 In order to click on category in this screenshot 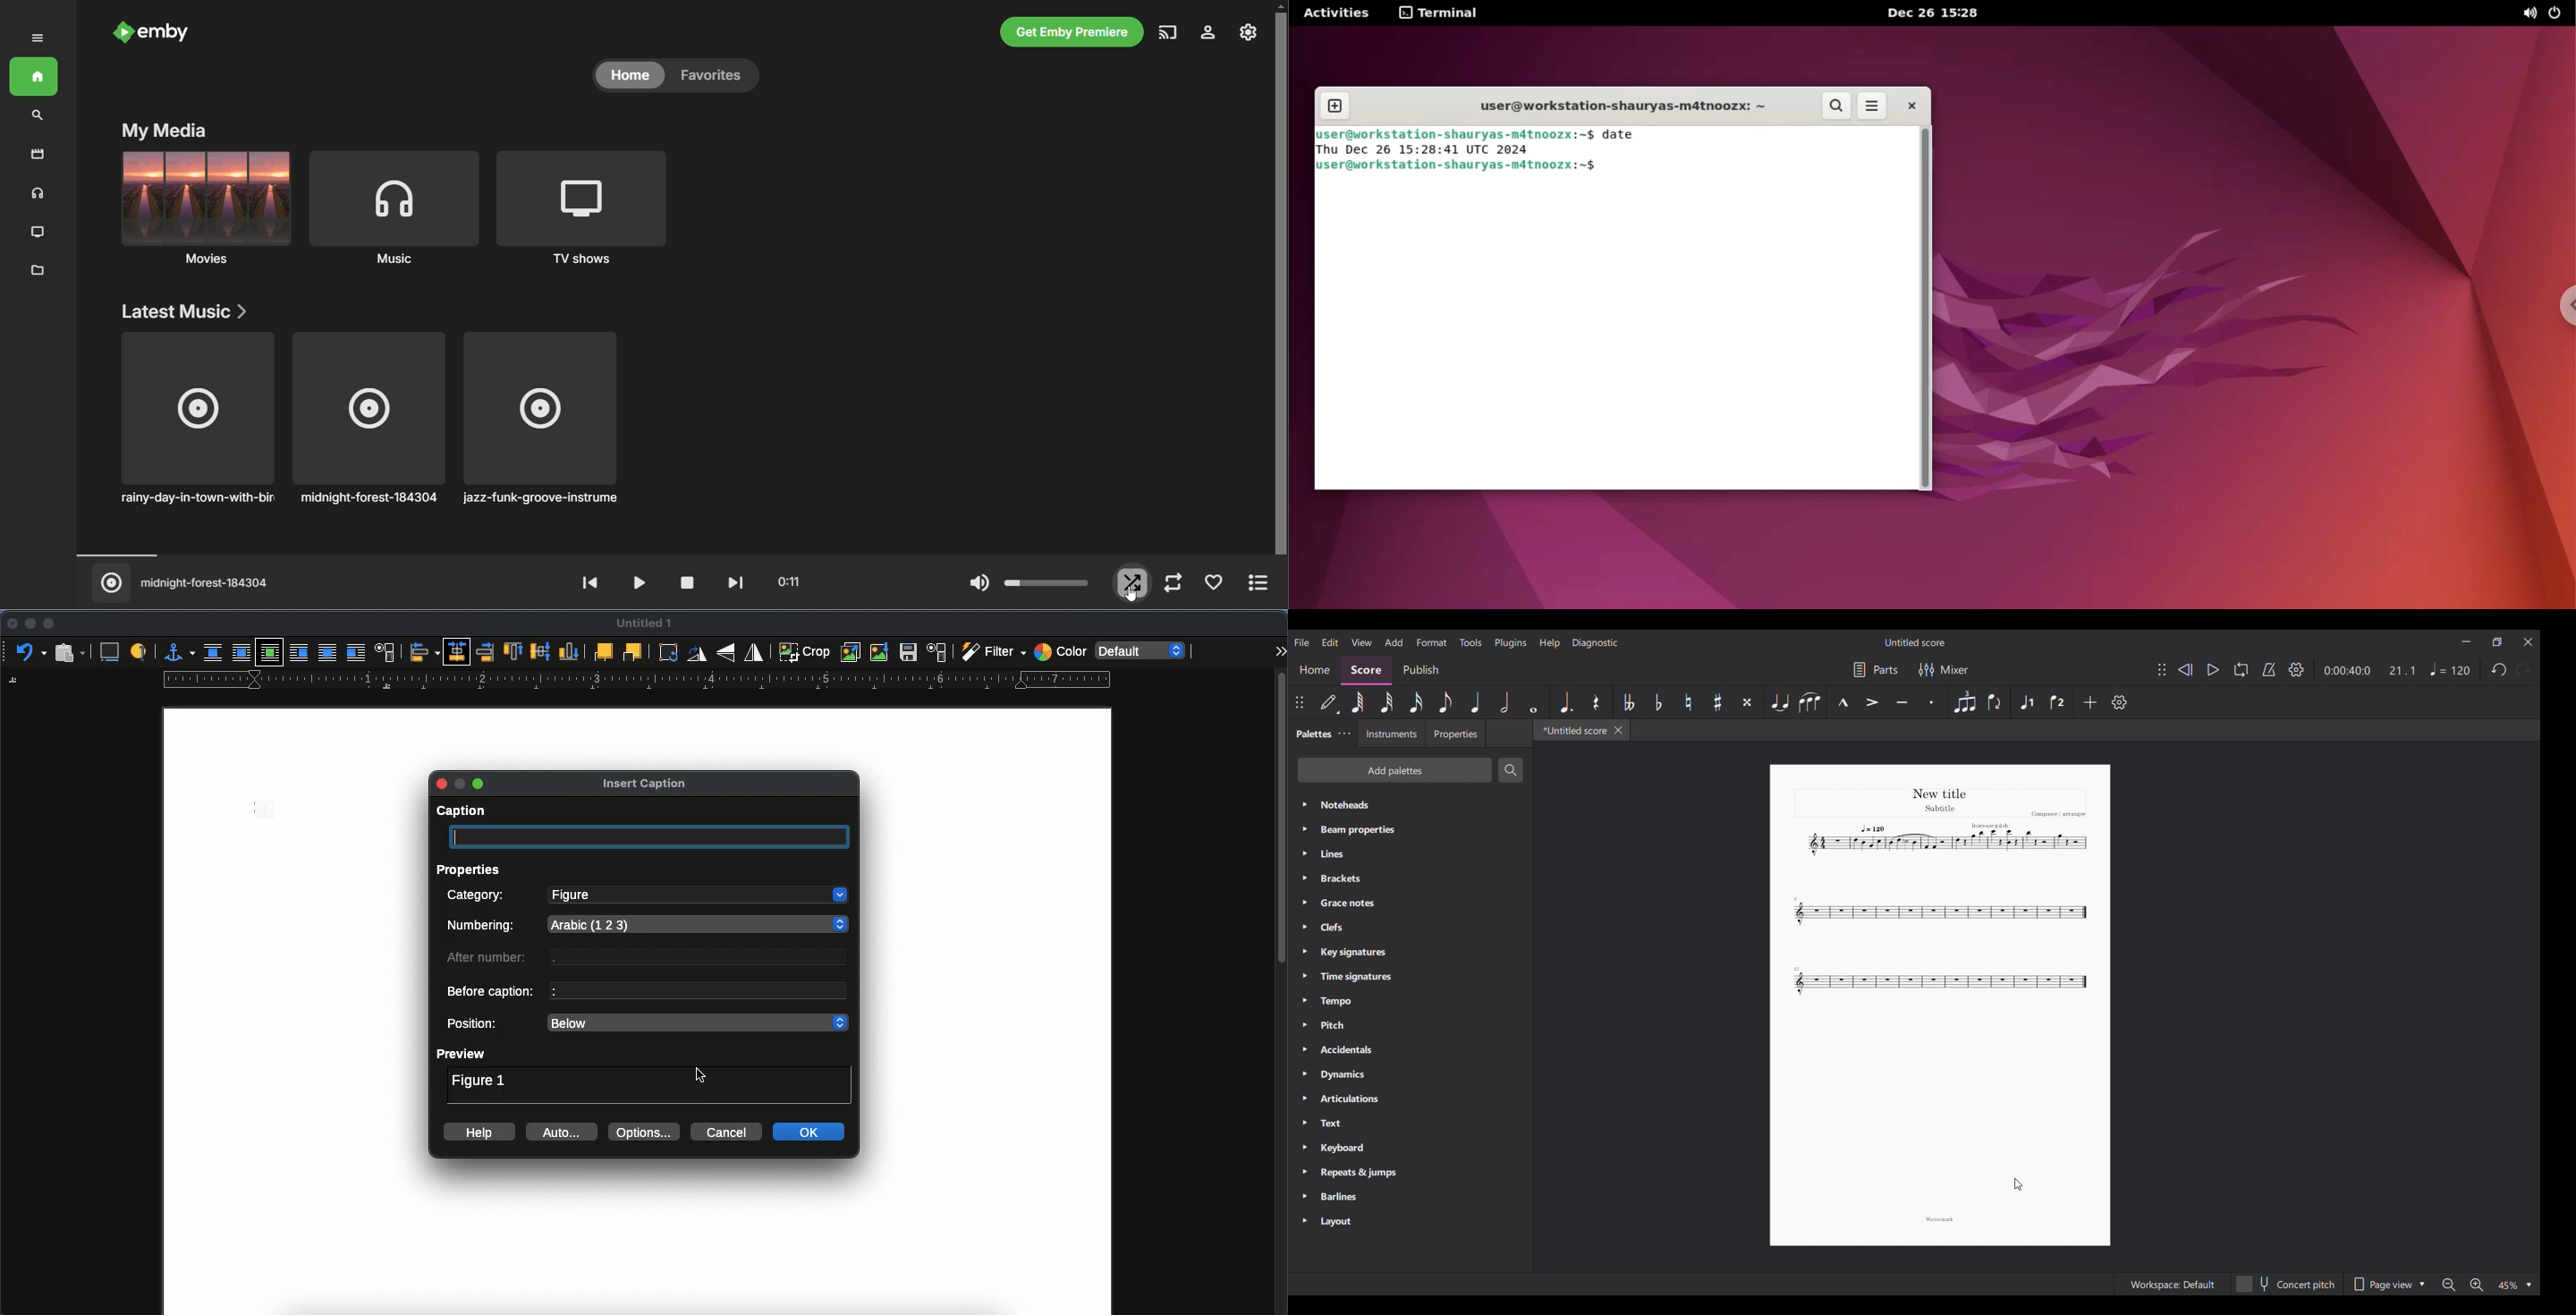, I will do `click(478, 896)`.